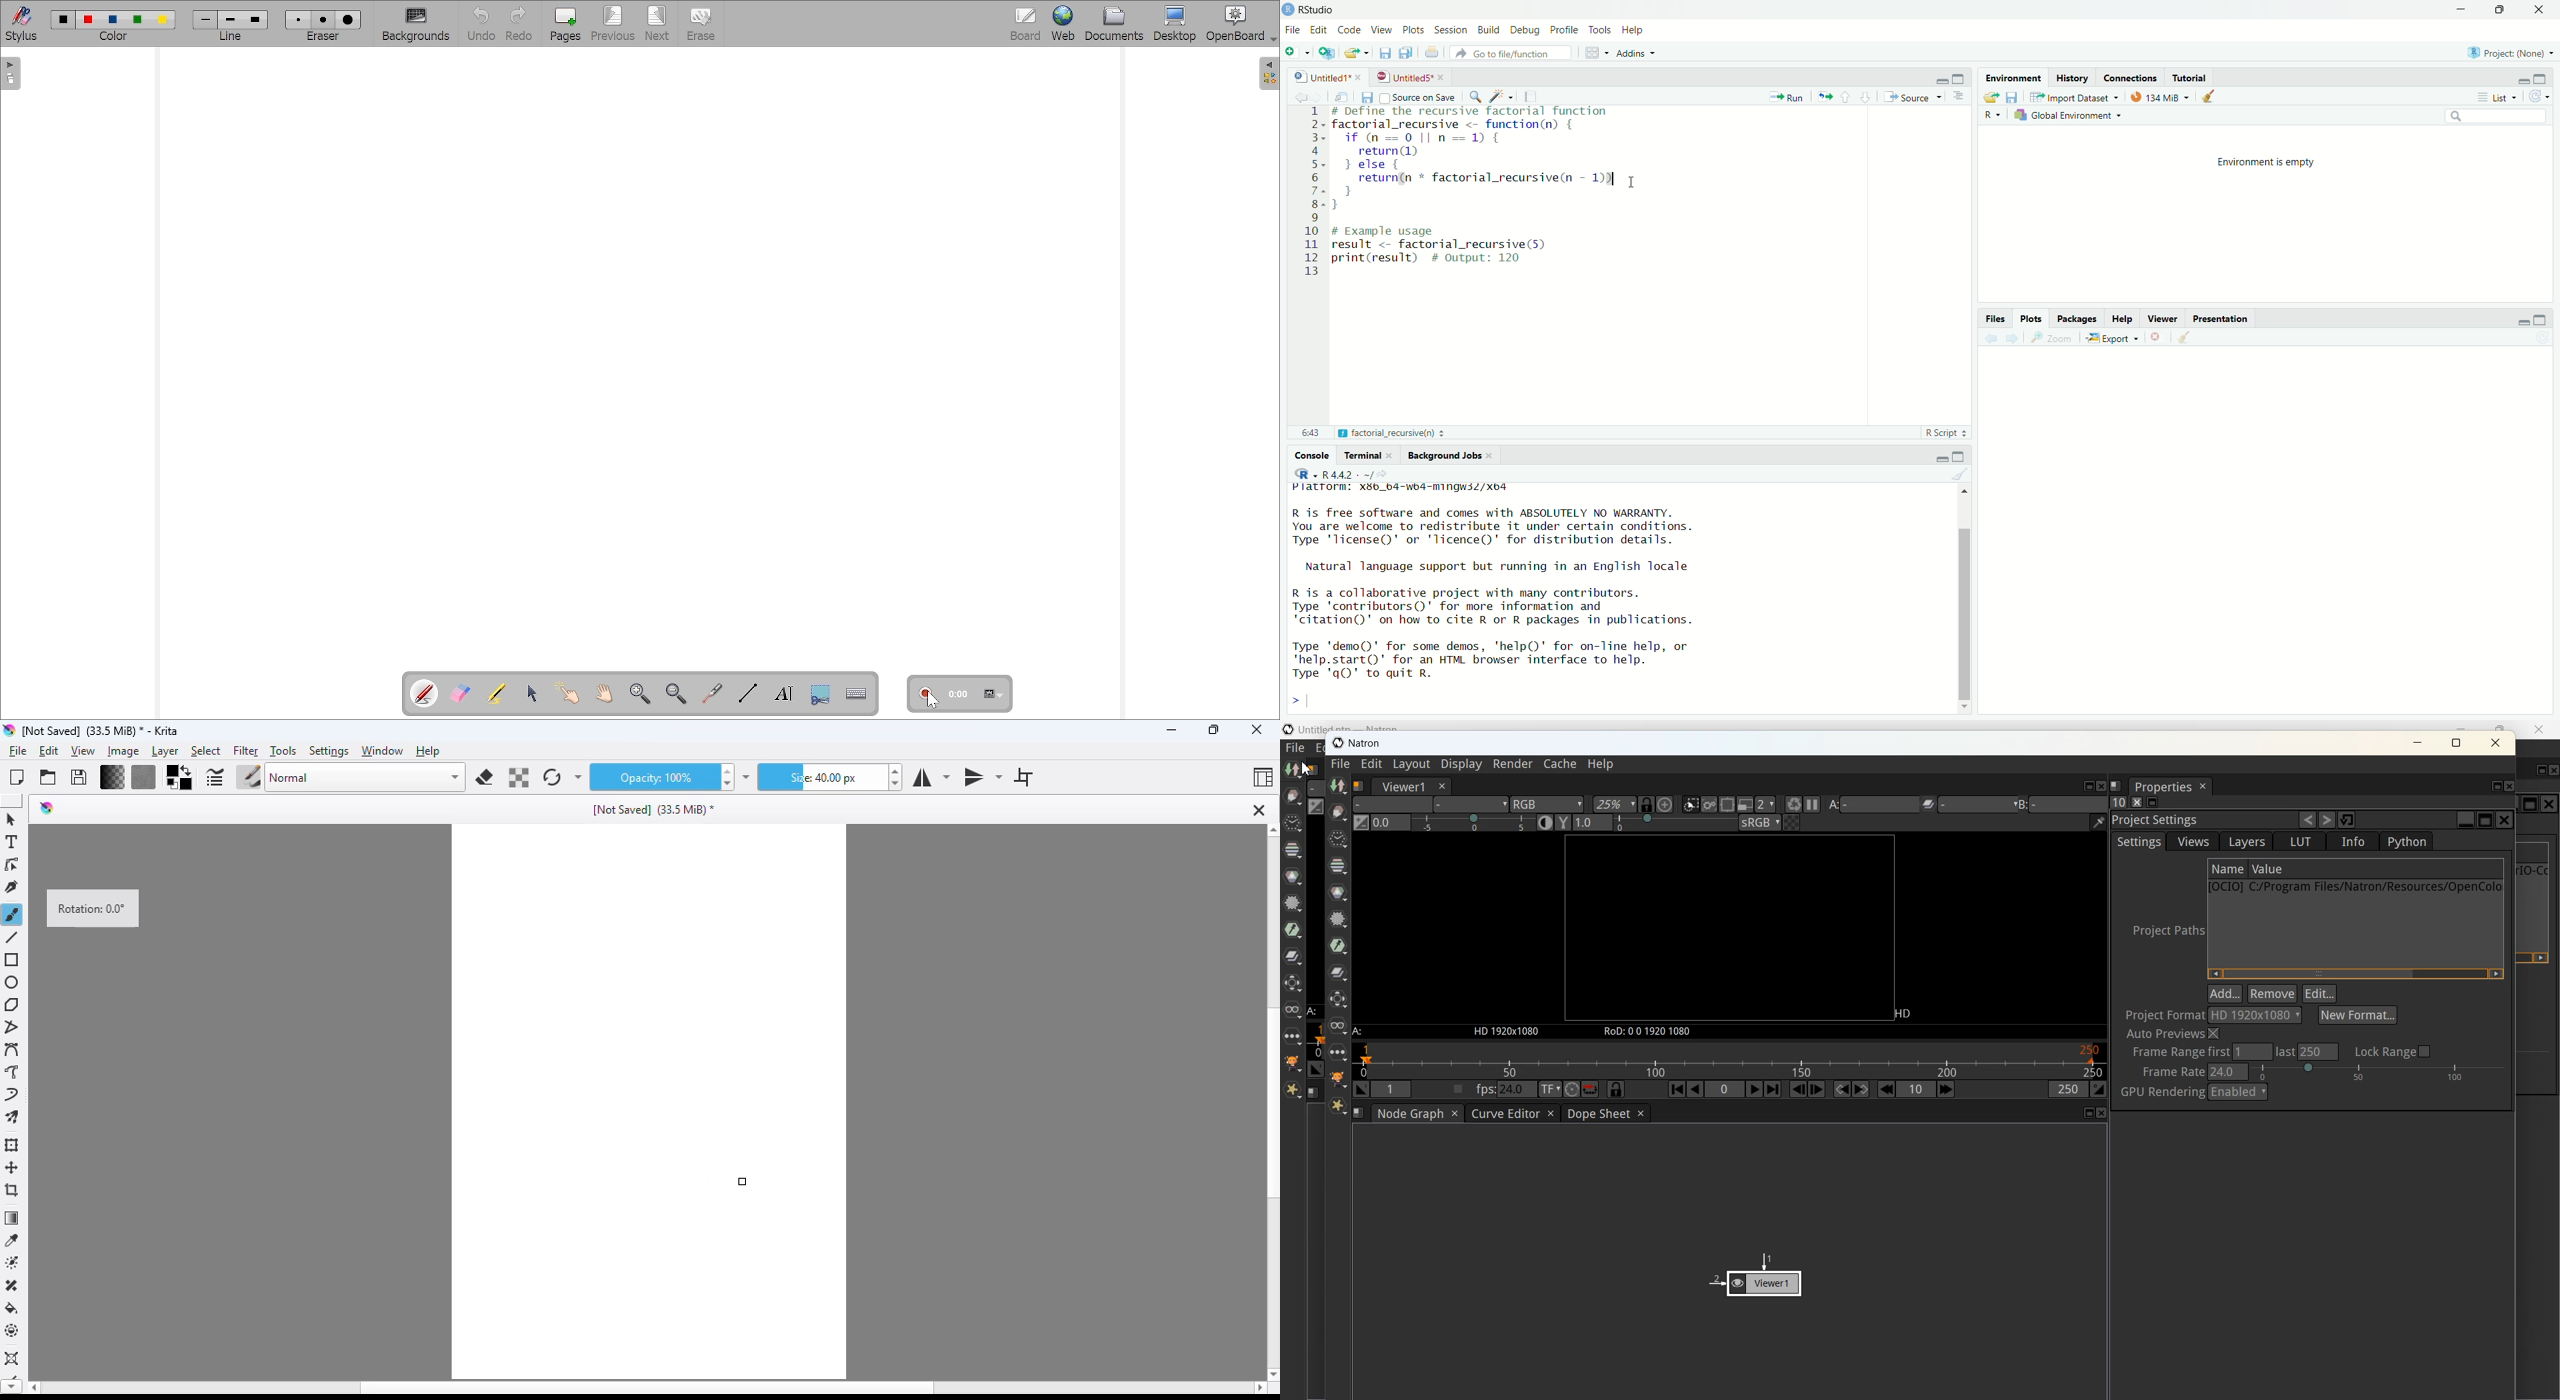 This screenshot has height=1400, width=2576. Describe the element at coordinates (2124, 317) in the screenshot. I see `Help` at that location.